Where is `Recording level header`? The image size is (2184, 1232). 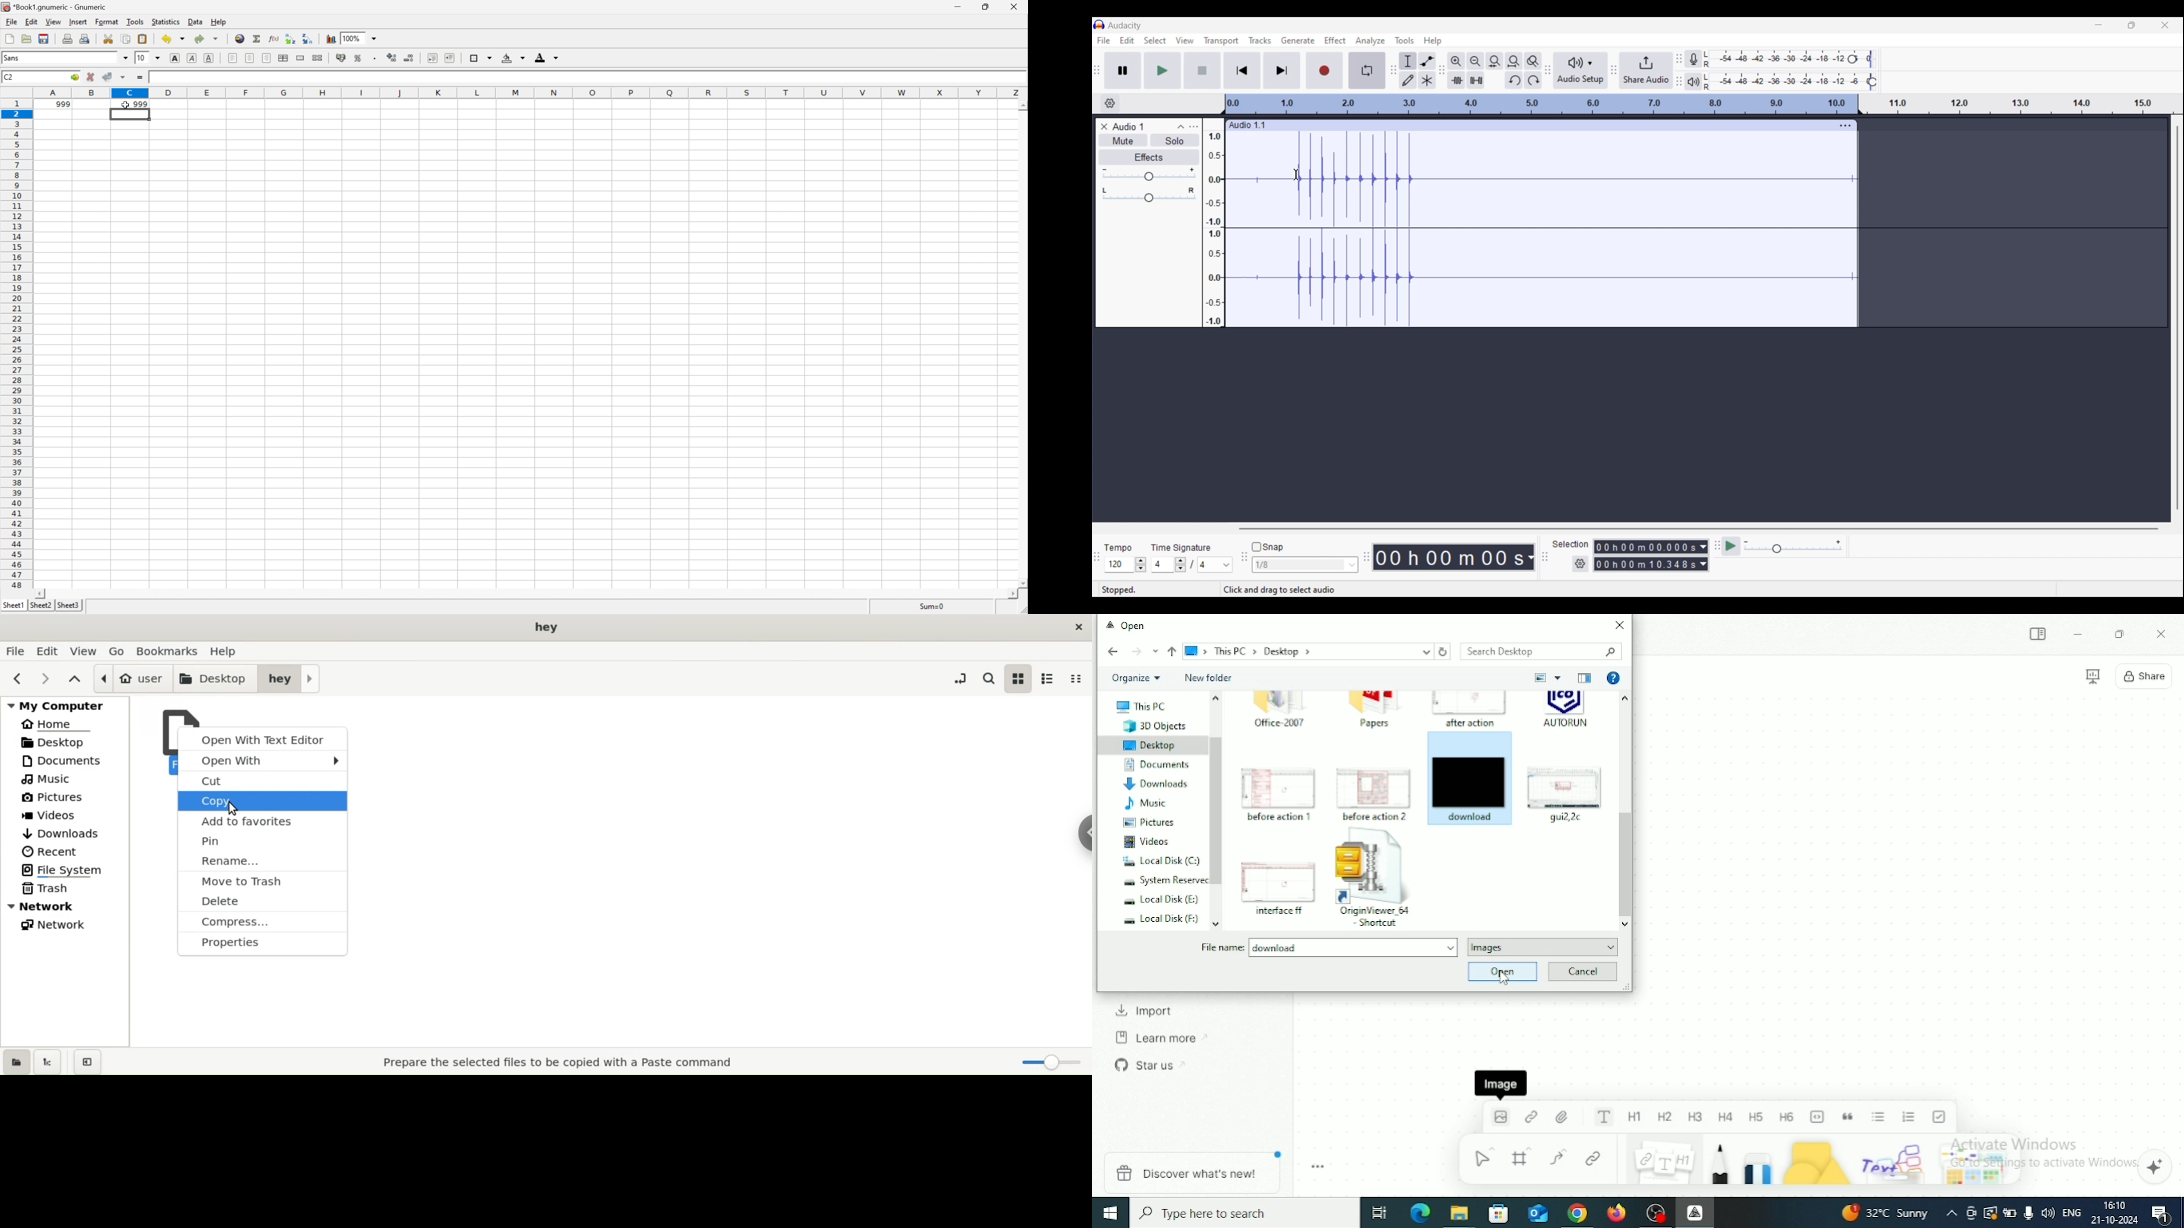 Recording level header is located at coordinates (1853, 59).